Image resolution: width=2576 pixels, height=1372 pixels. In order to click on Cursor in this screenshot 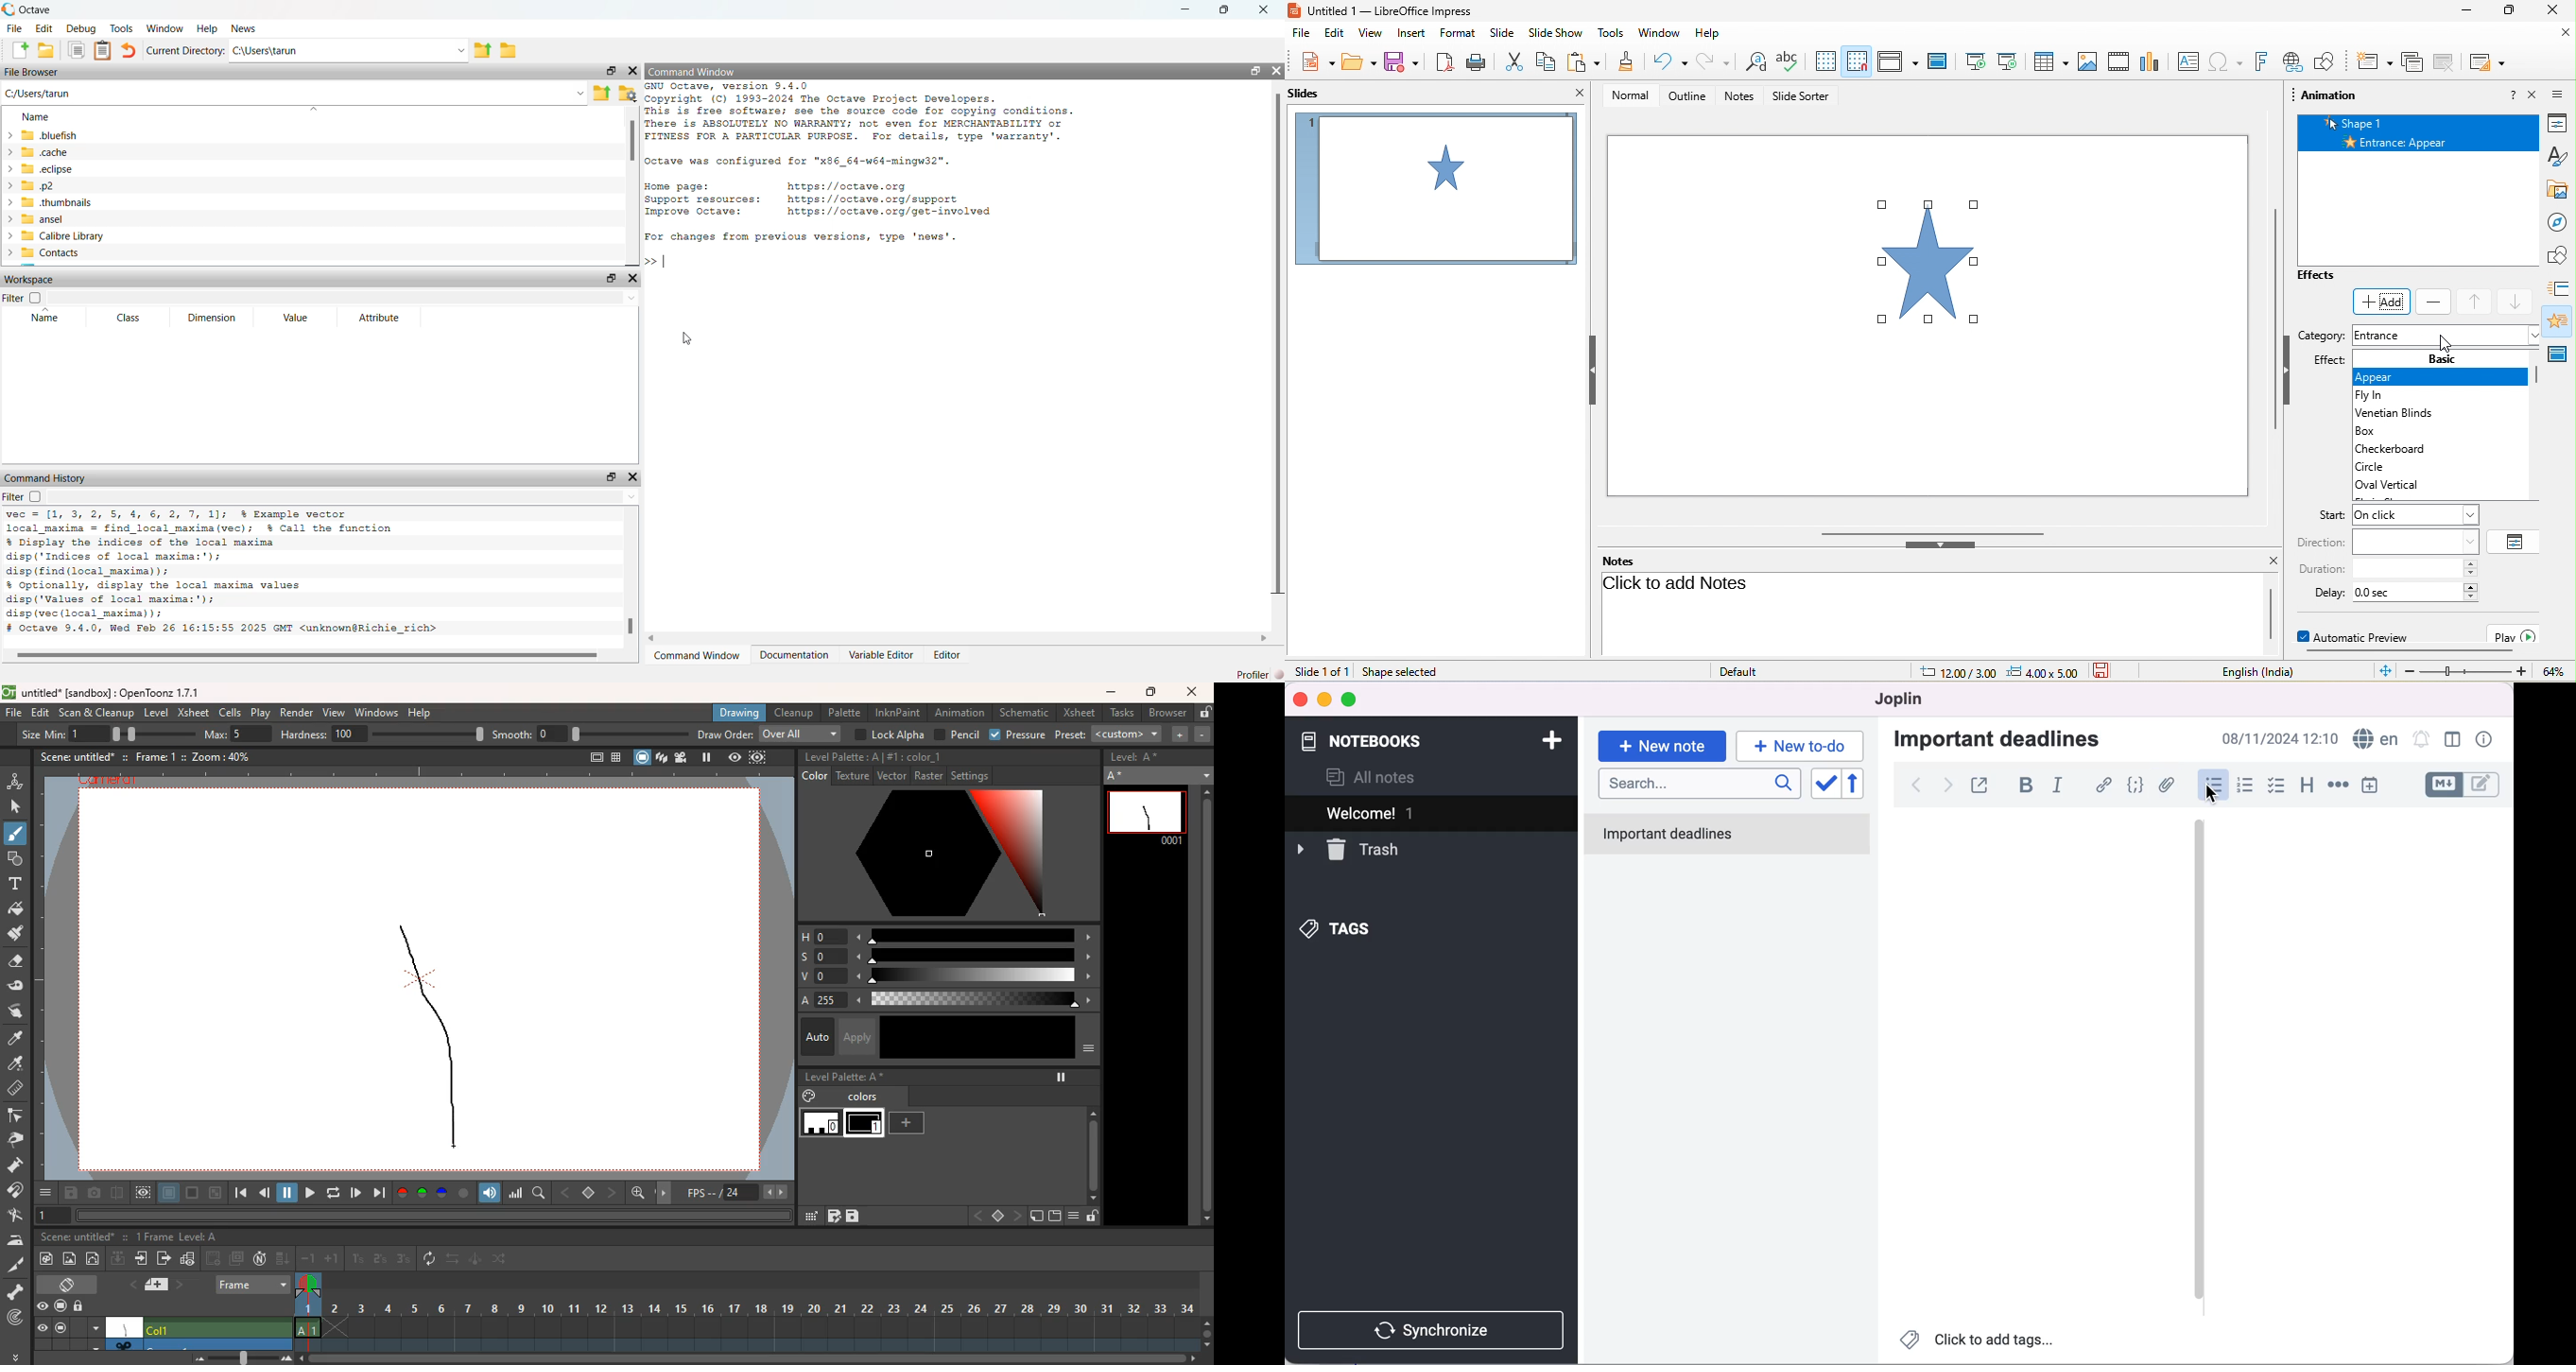, I will do `click(2209, 794)`.